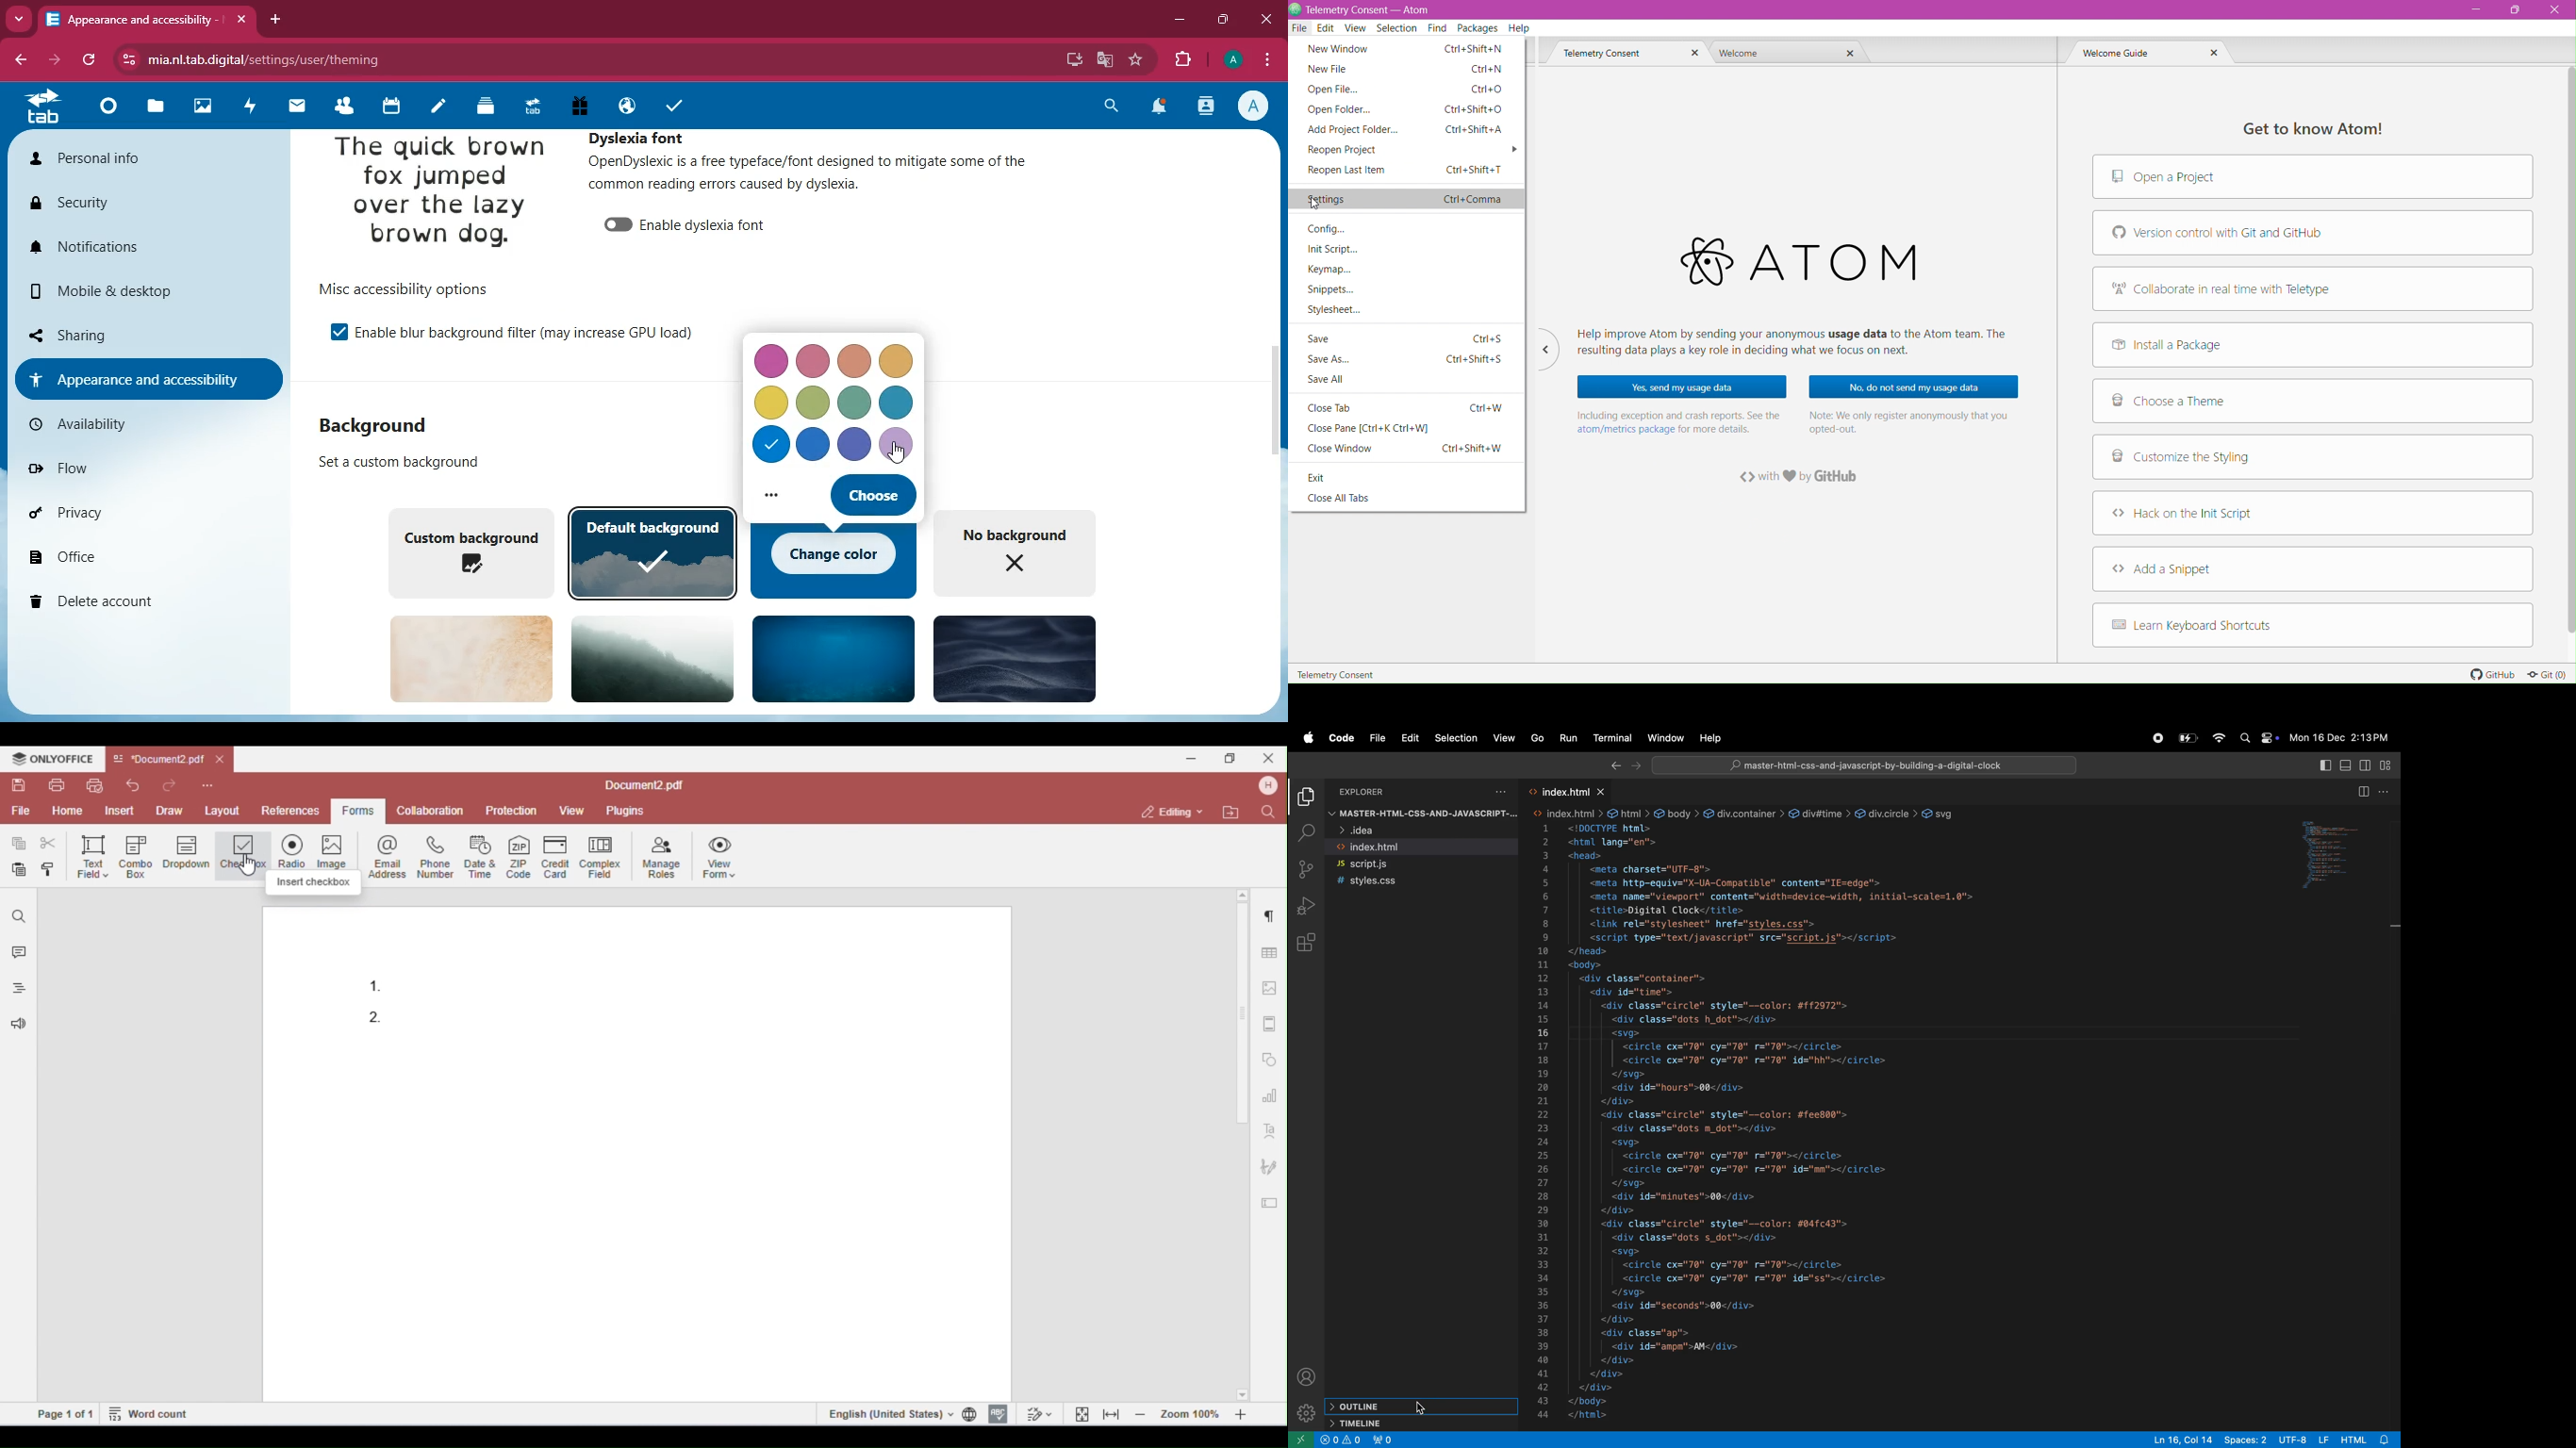 The height and width of the screenshot is (1456, 2576). What do you see at coordinates (1477, 28) in the screenshot?
I see `Packages` at bounding box center [1477, 28].